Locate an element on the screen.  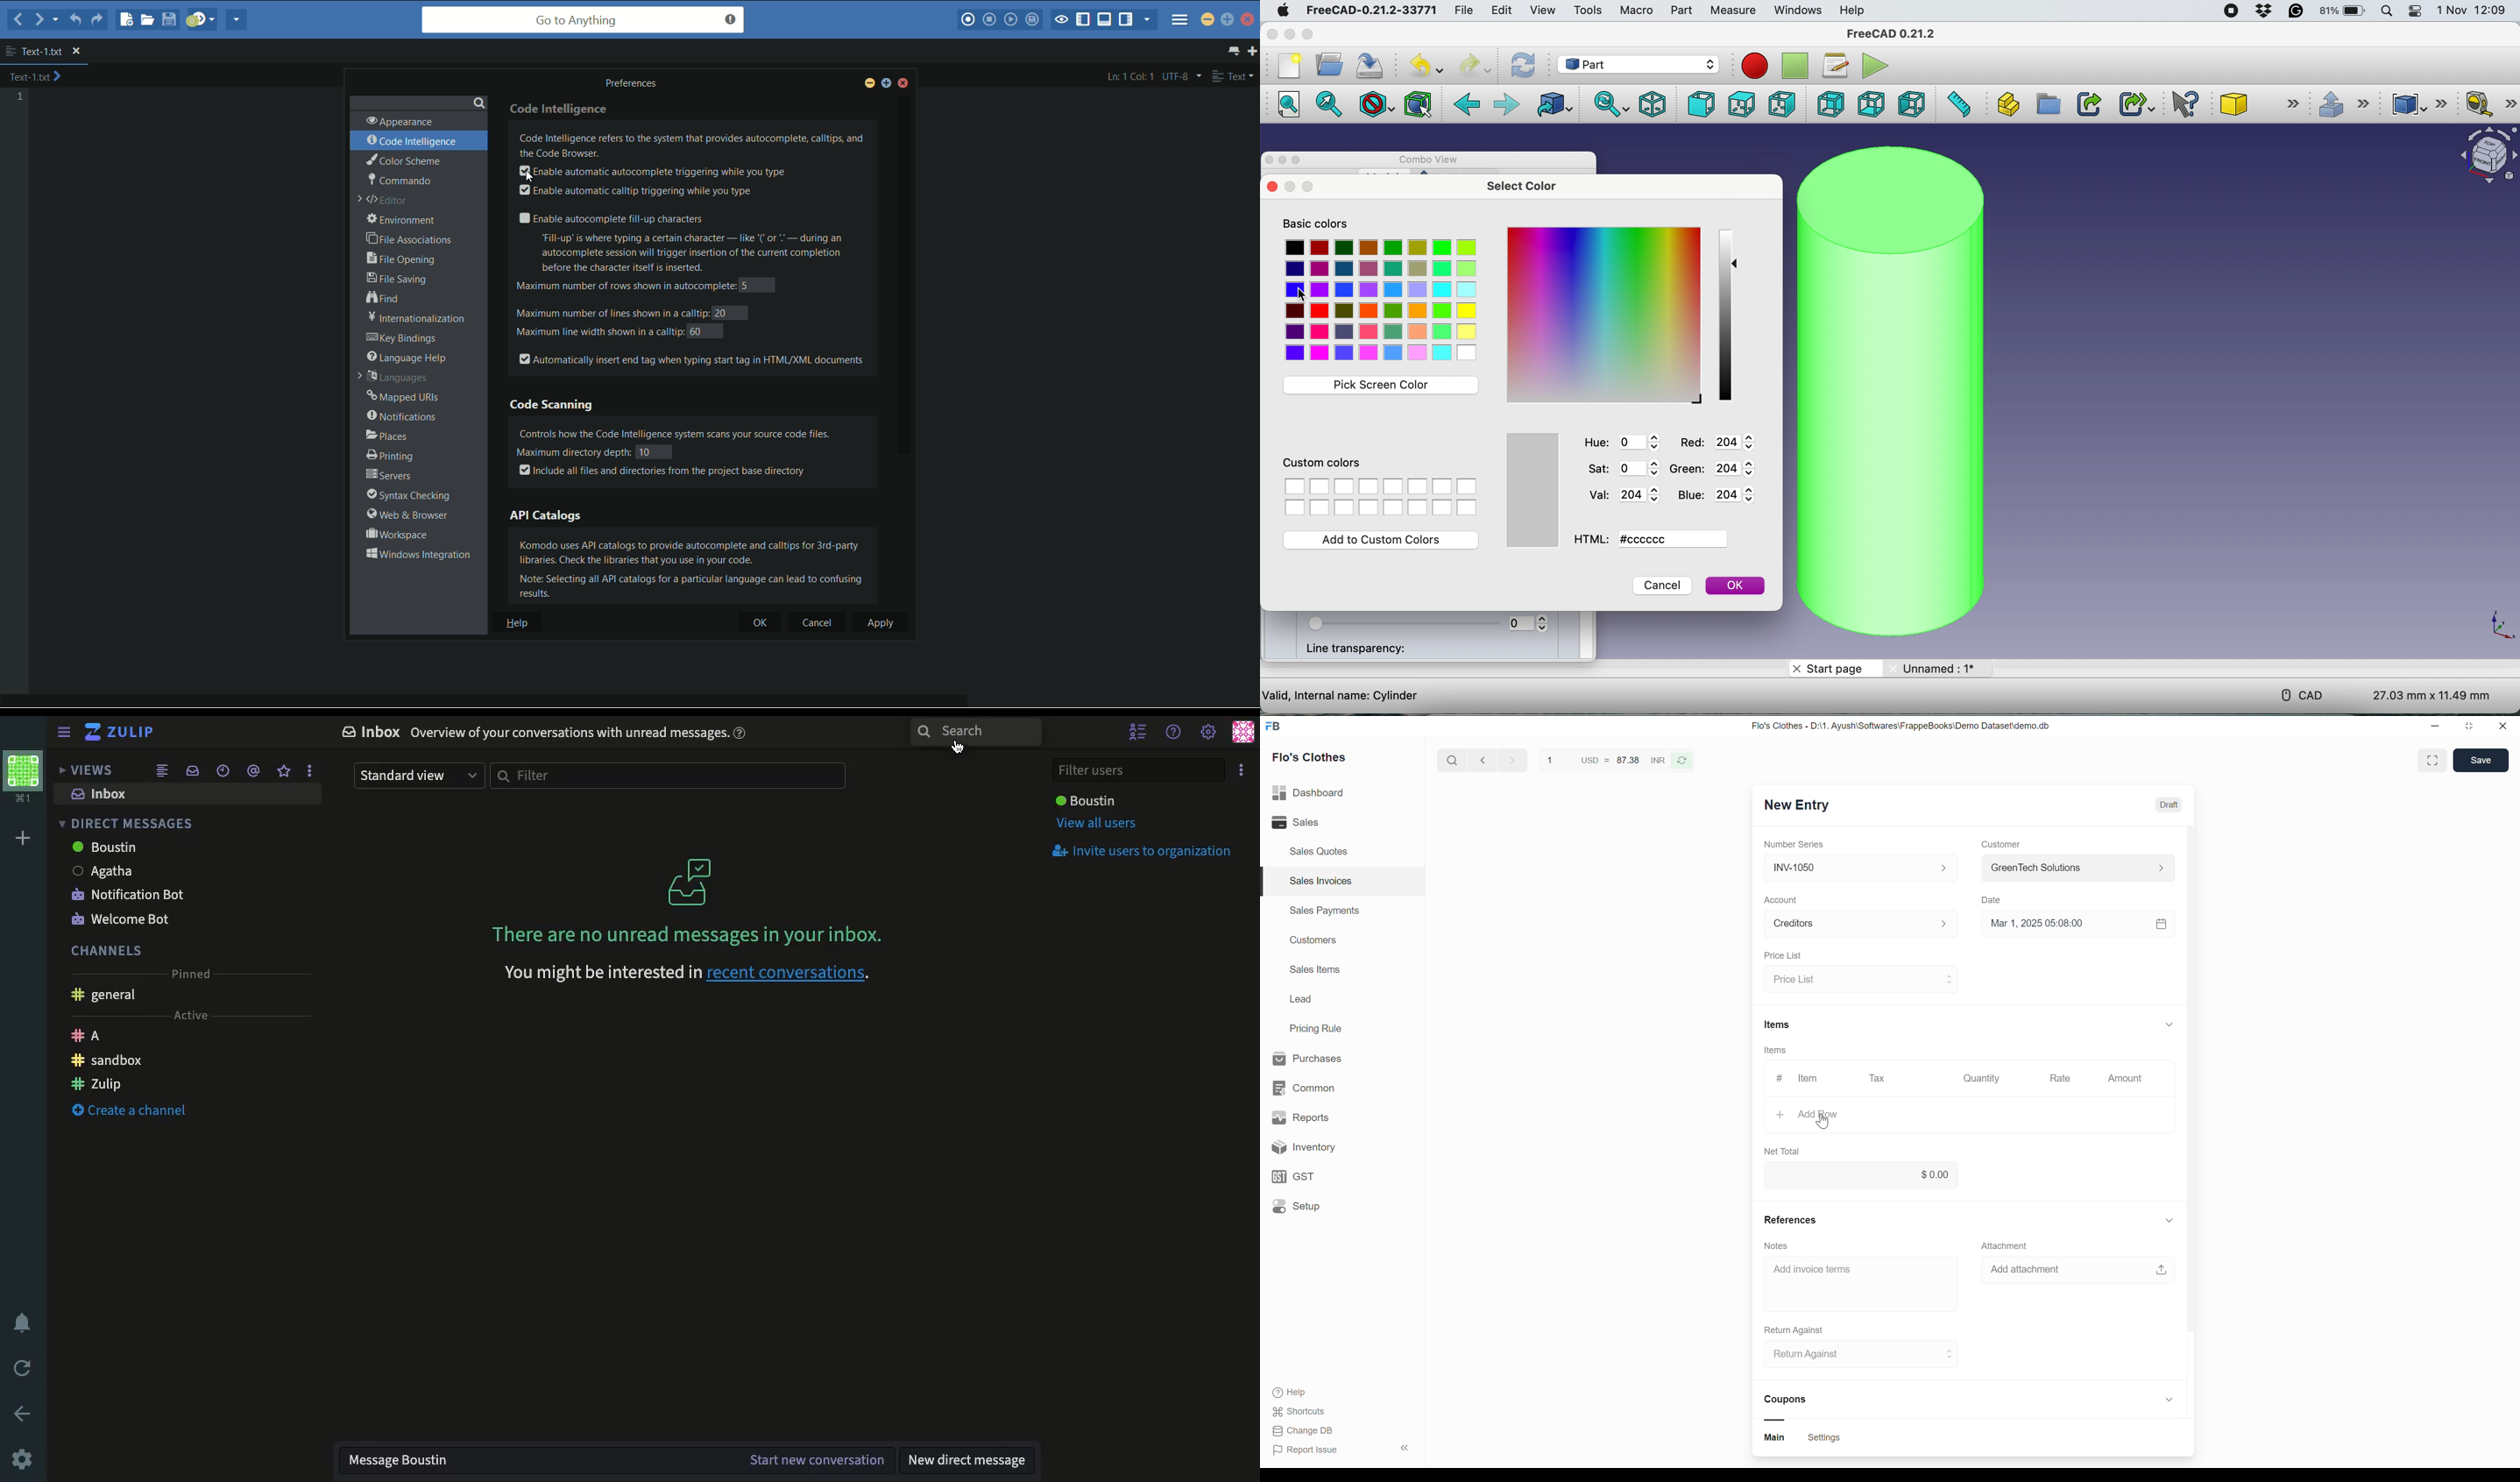
Purchases  is located at coordinates (1323, 1057).